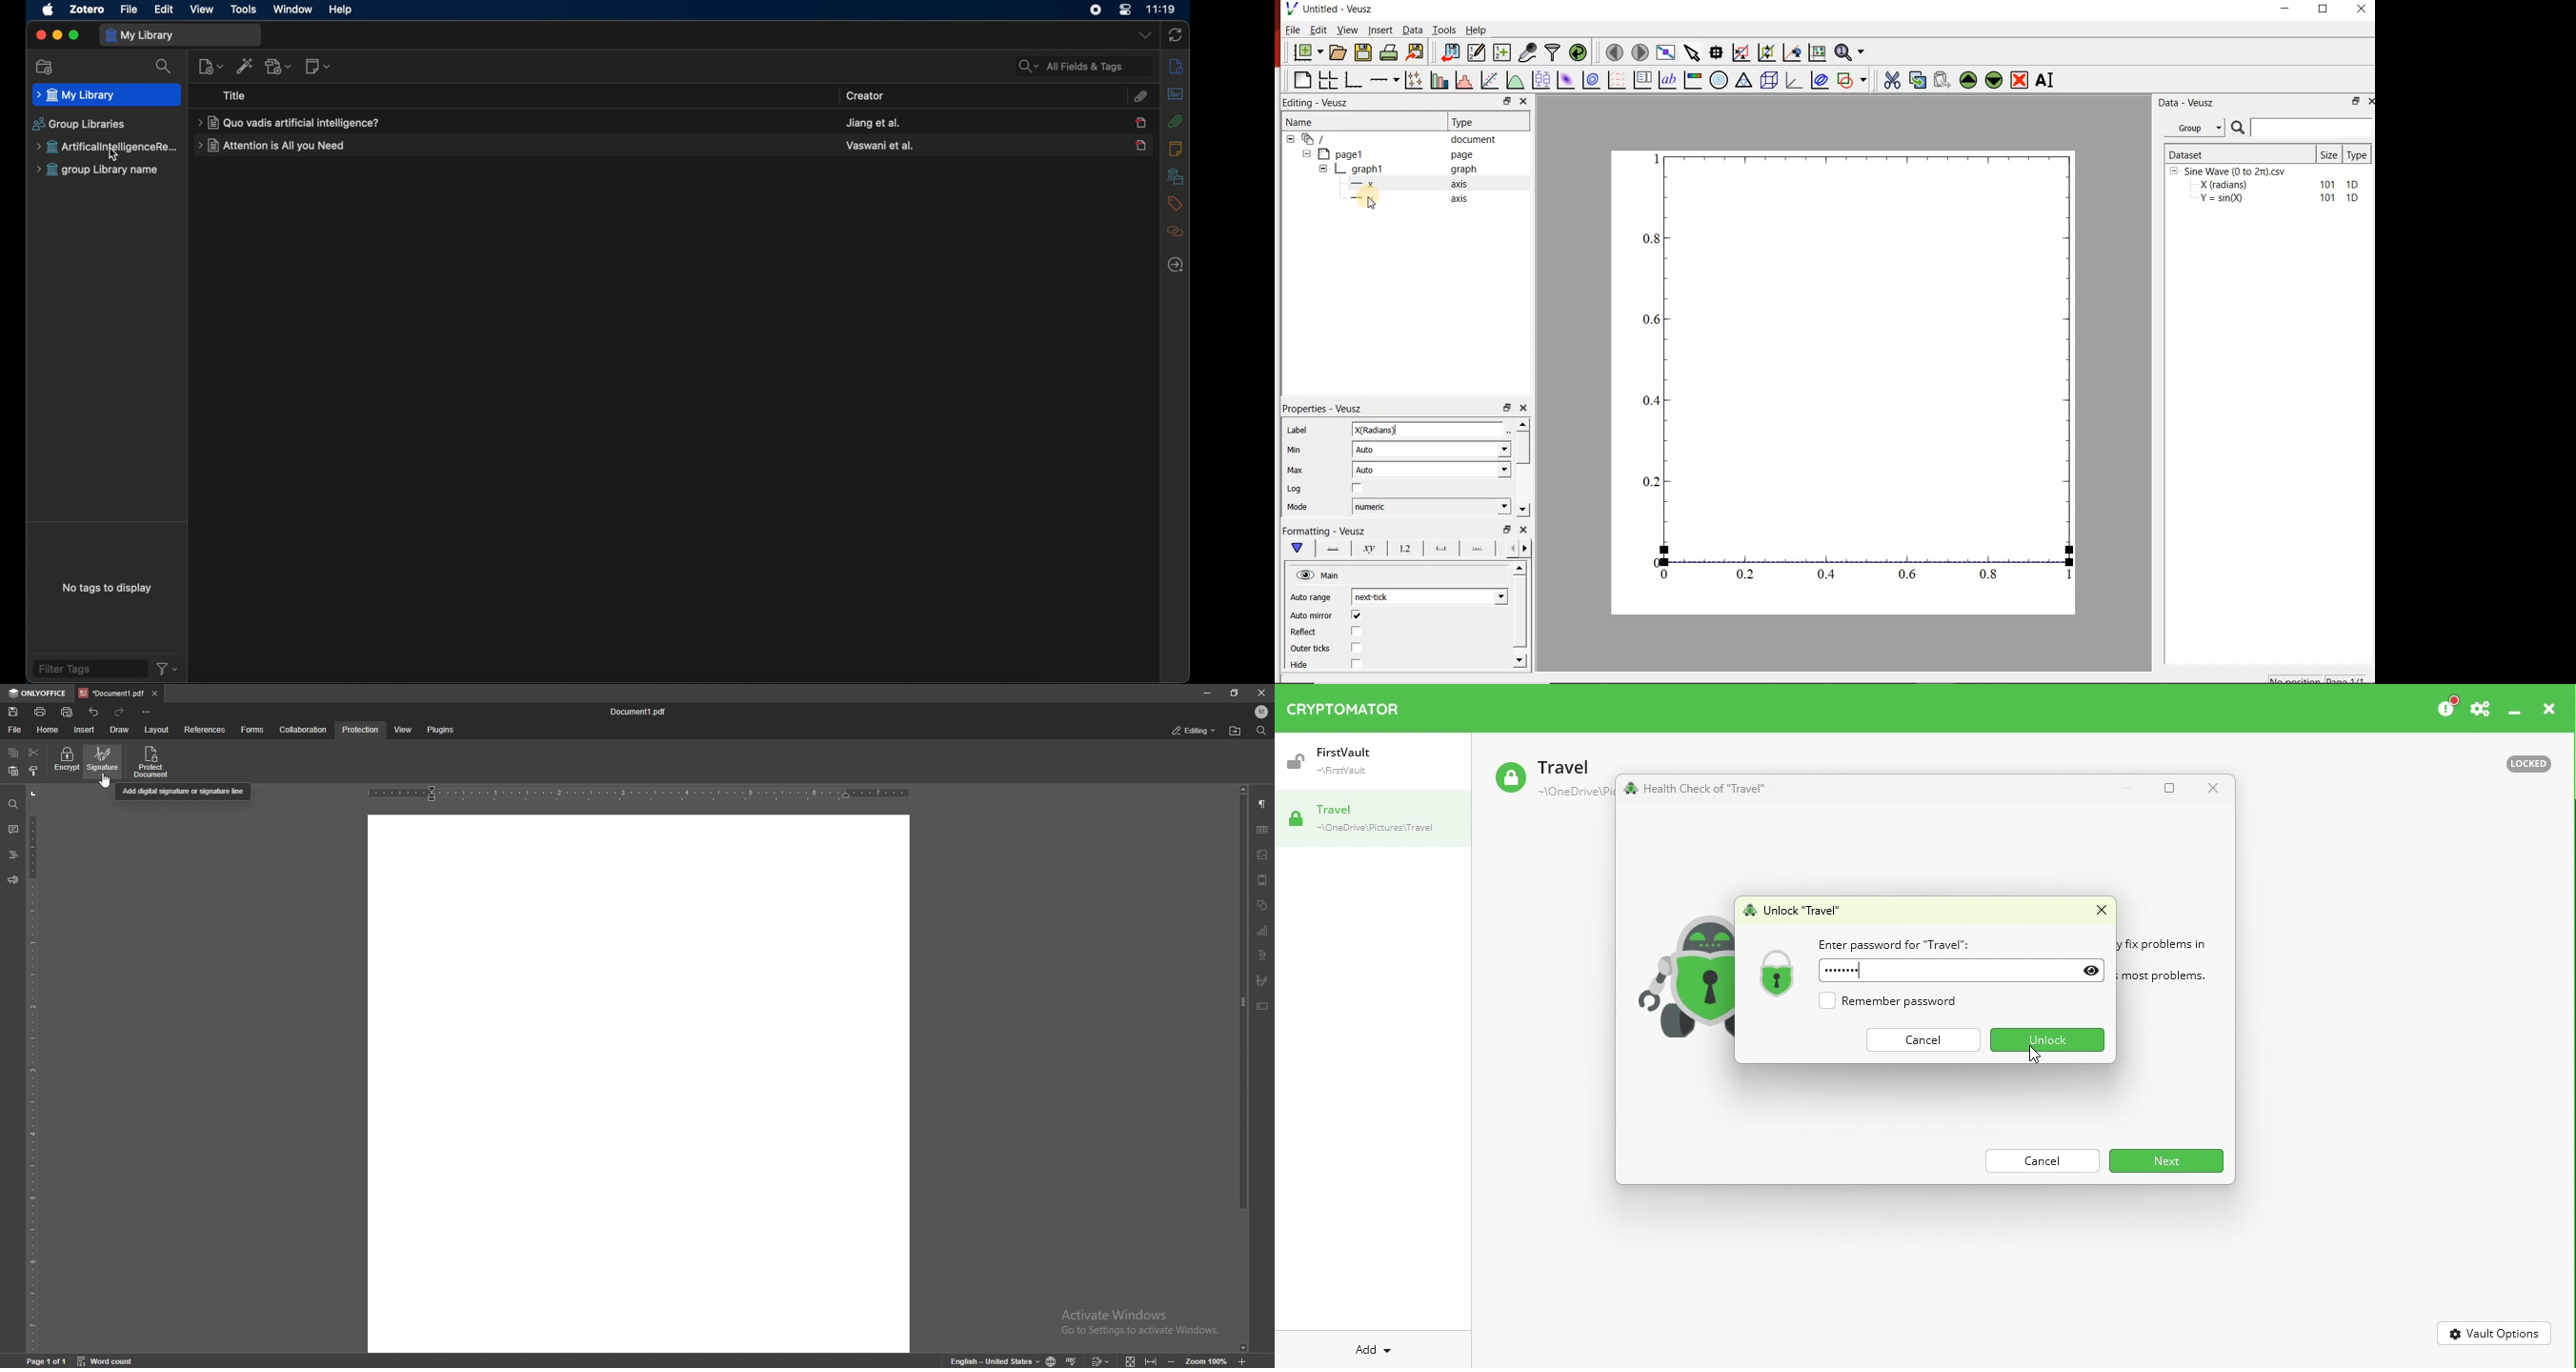 The height and width of the screenshot is (1372, 2576). I want to click on search, so click(164, 66).